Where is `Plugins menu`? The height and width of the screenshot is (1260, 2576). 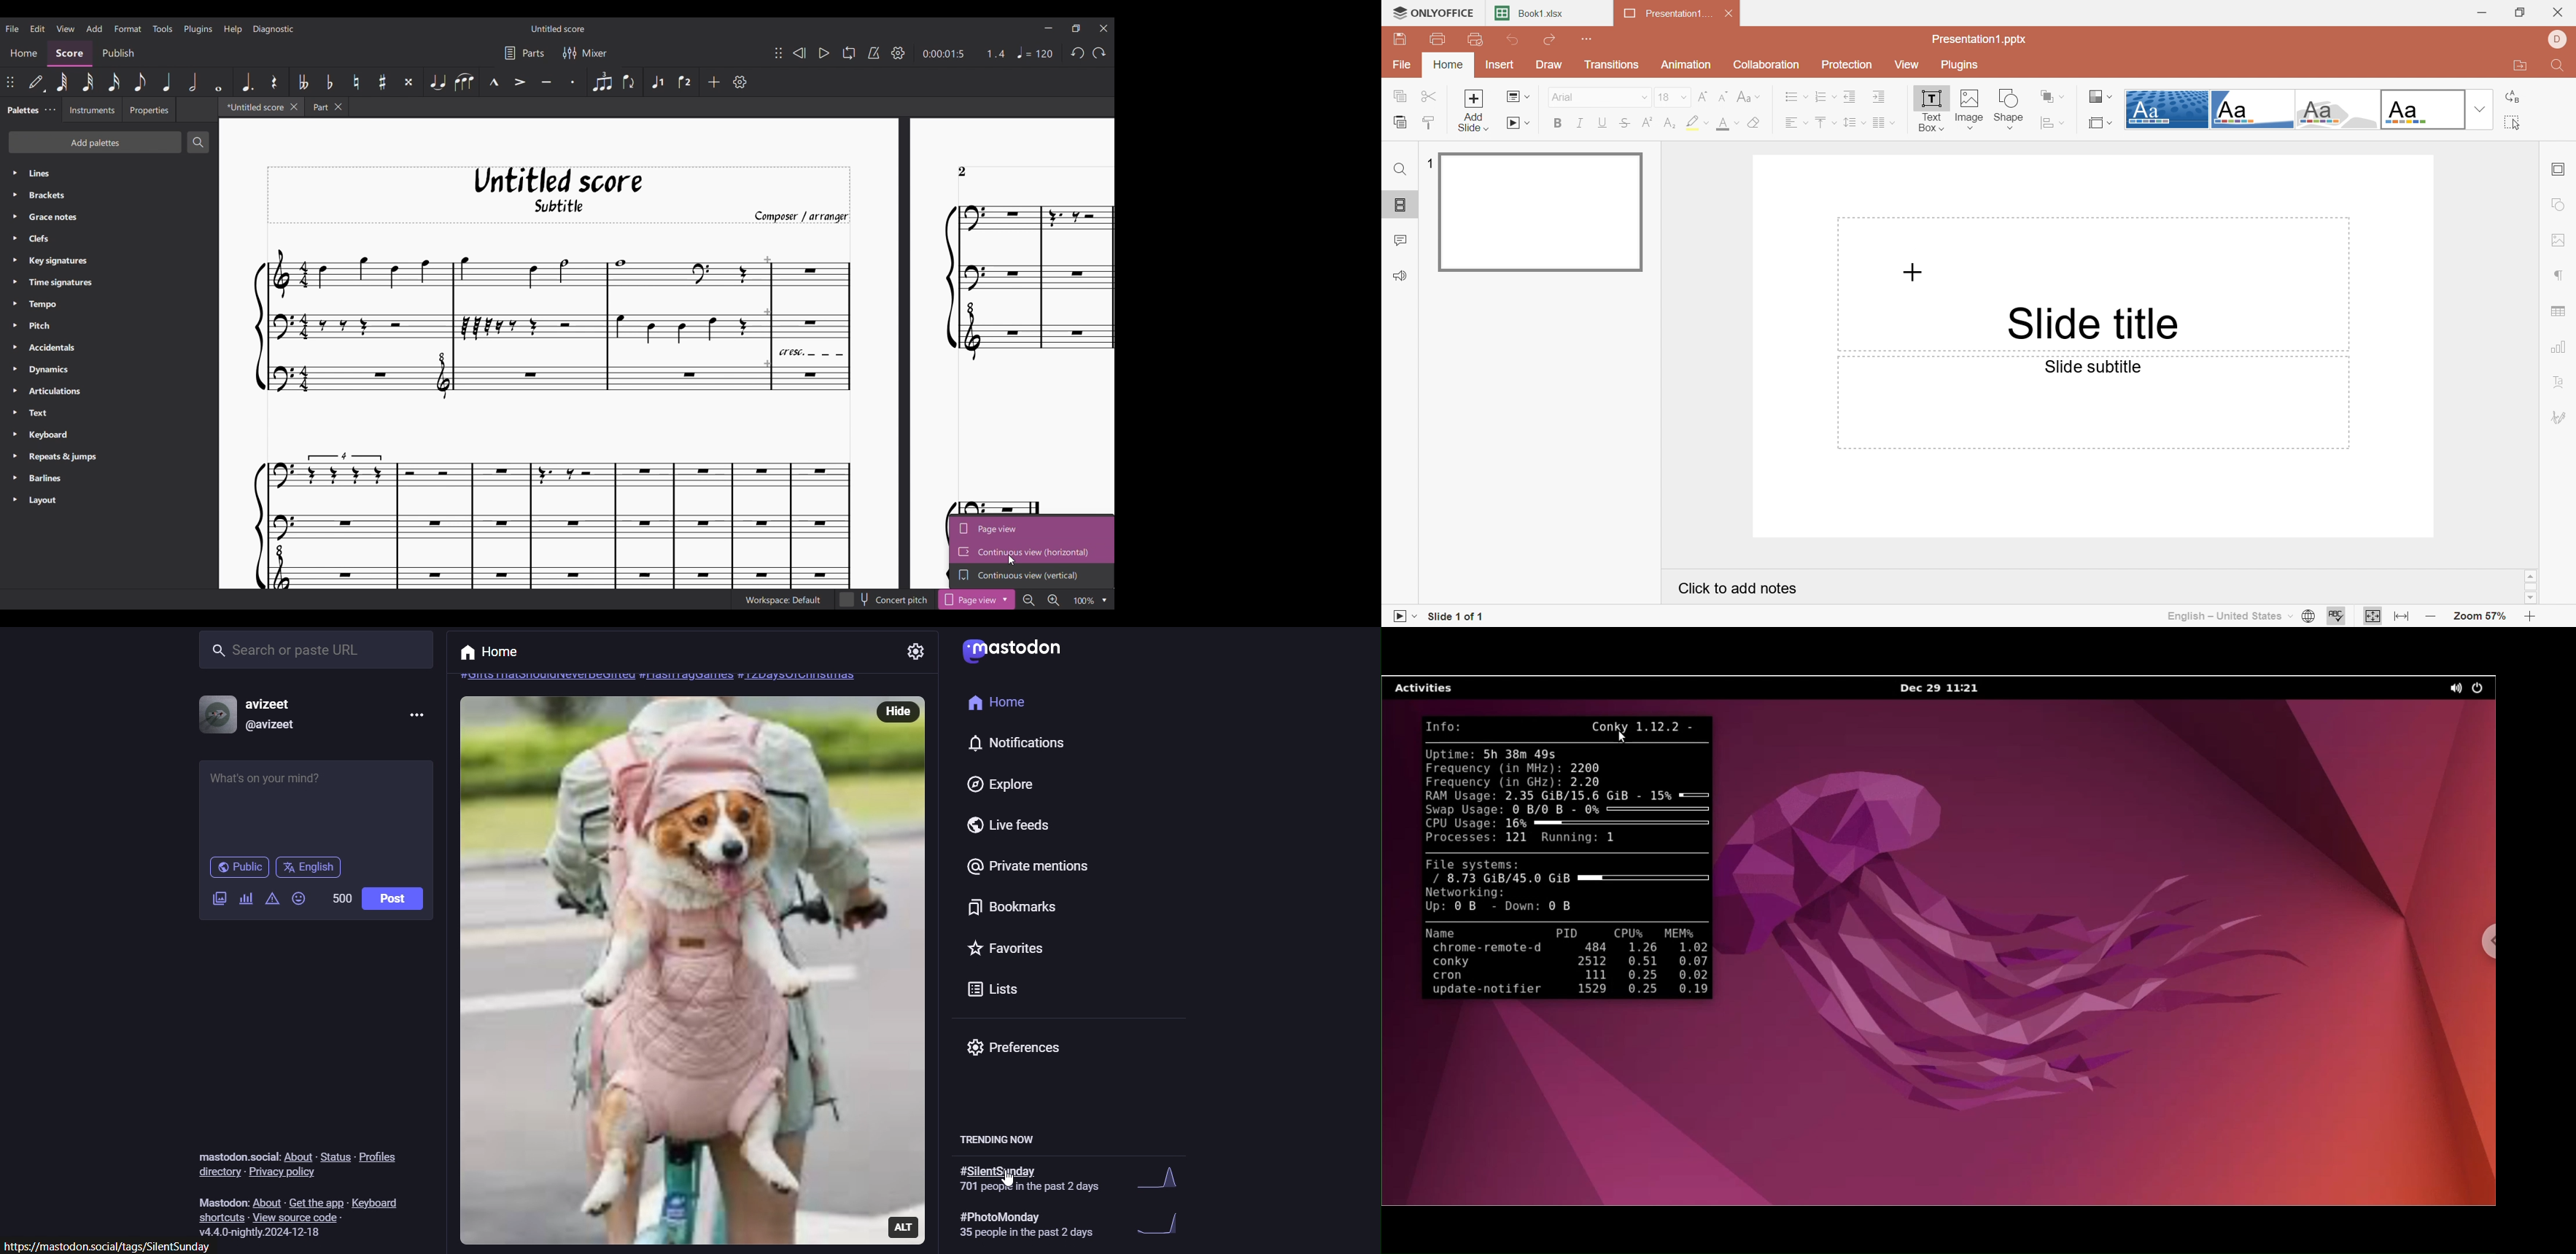 Plugins menu is located at coordinates (198, 29).